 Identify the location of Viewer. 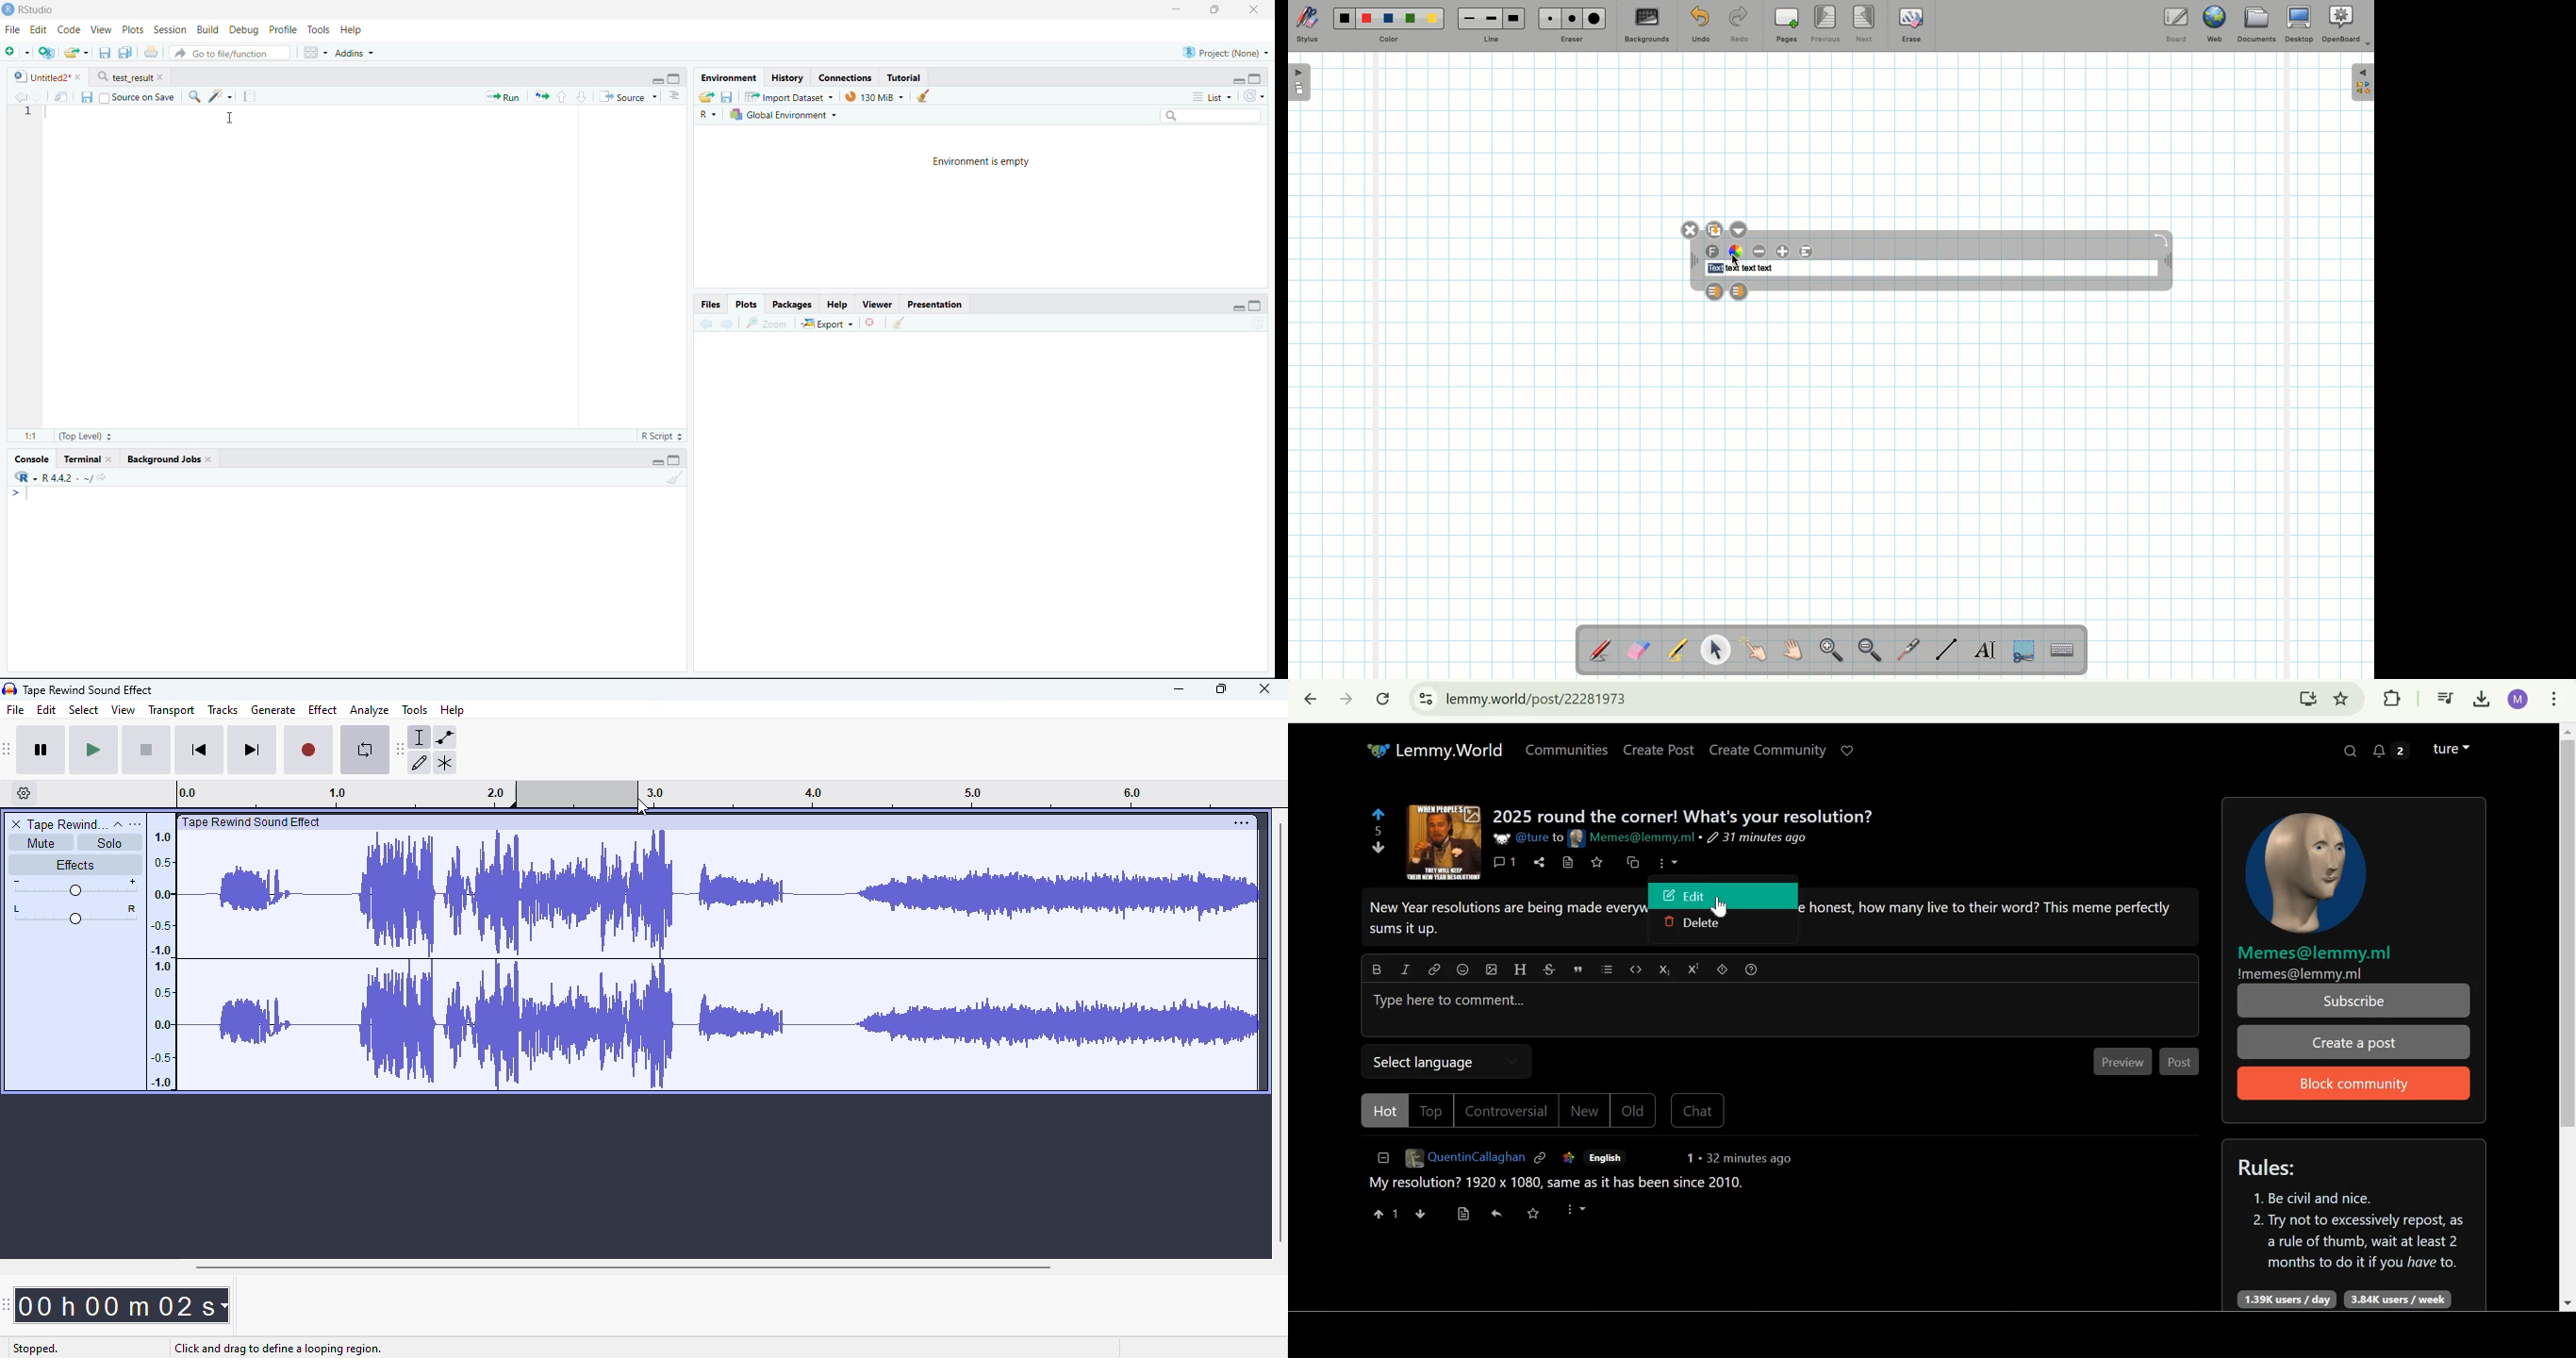
(876, 301).